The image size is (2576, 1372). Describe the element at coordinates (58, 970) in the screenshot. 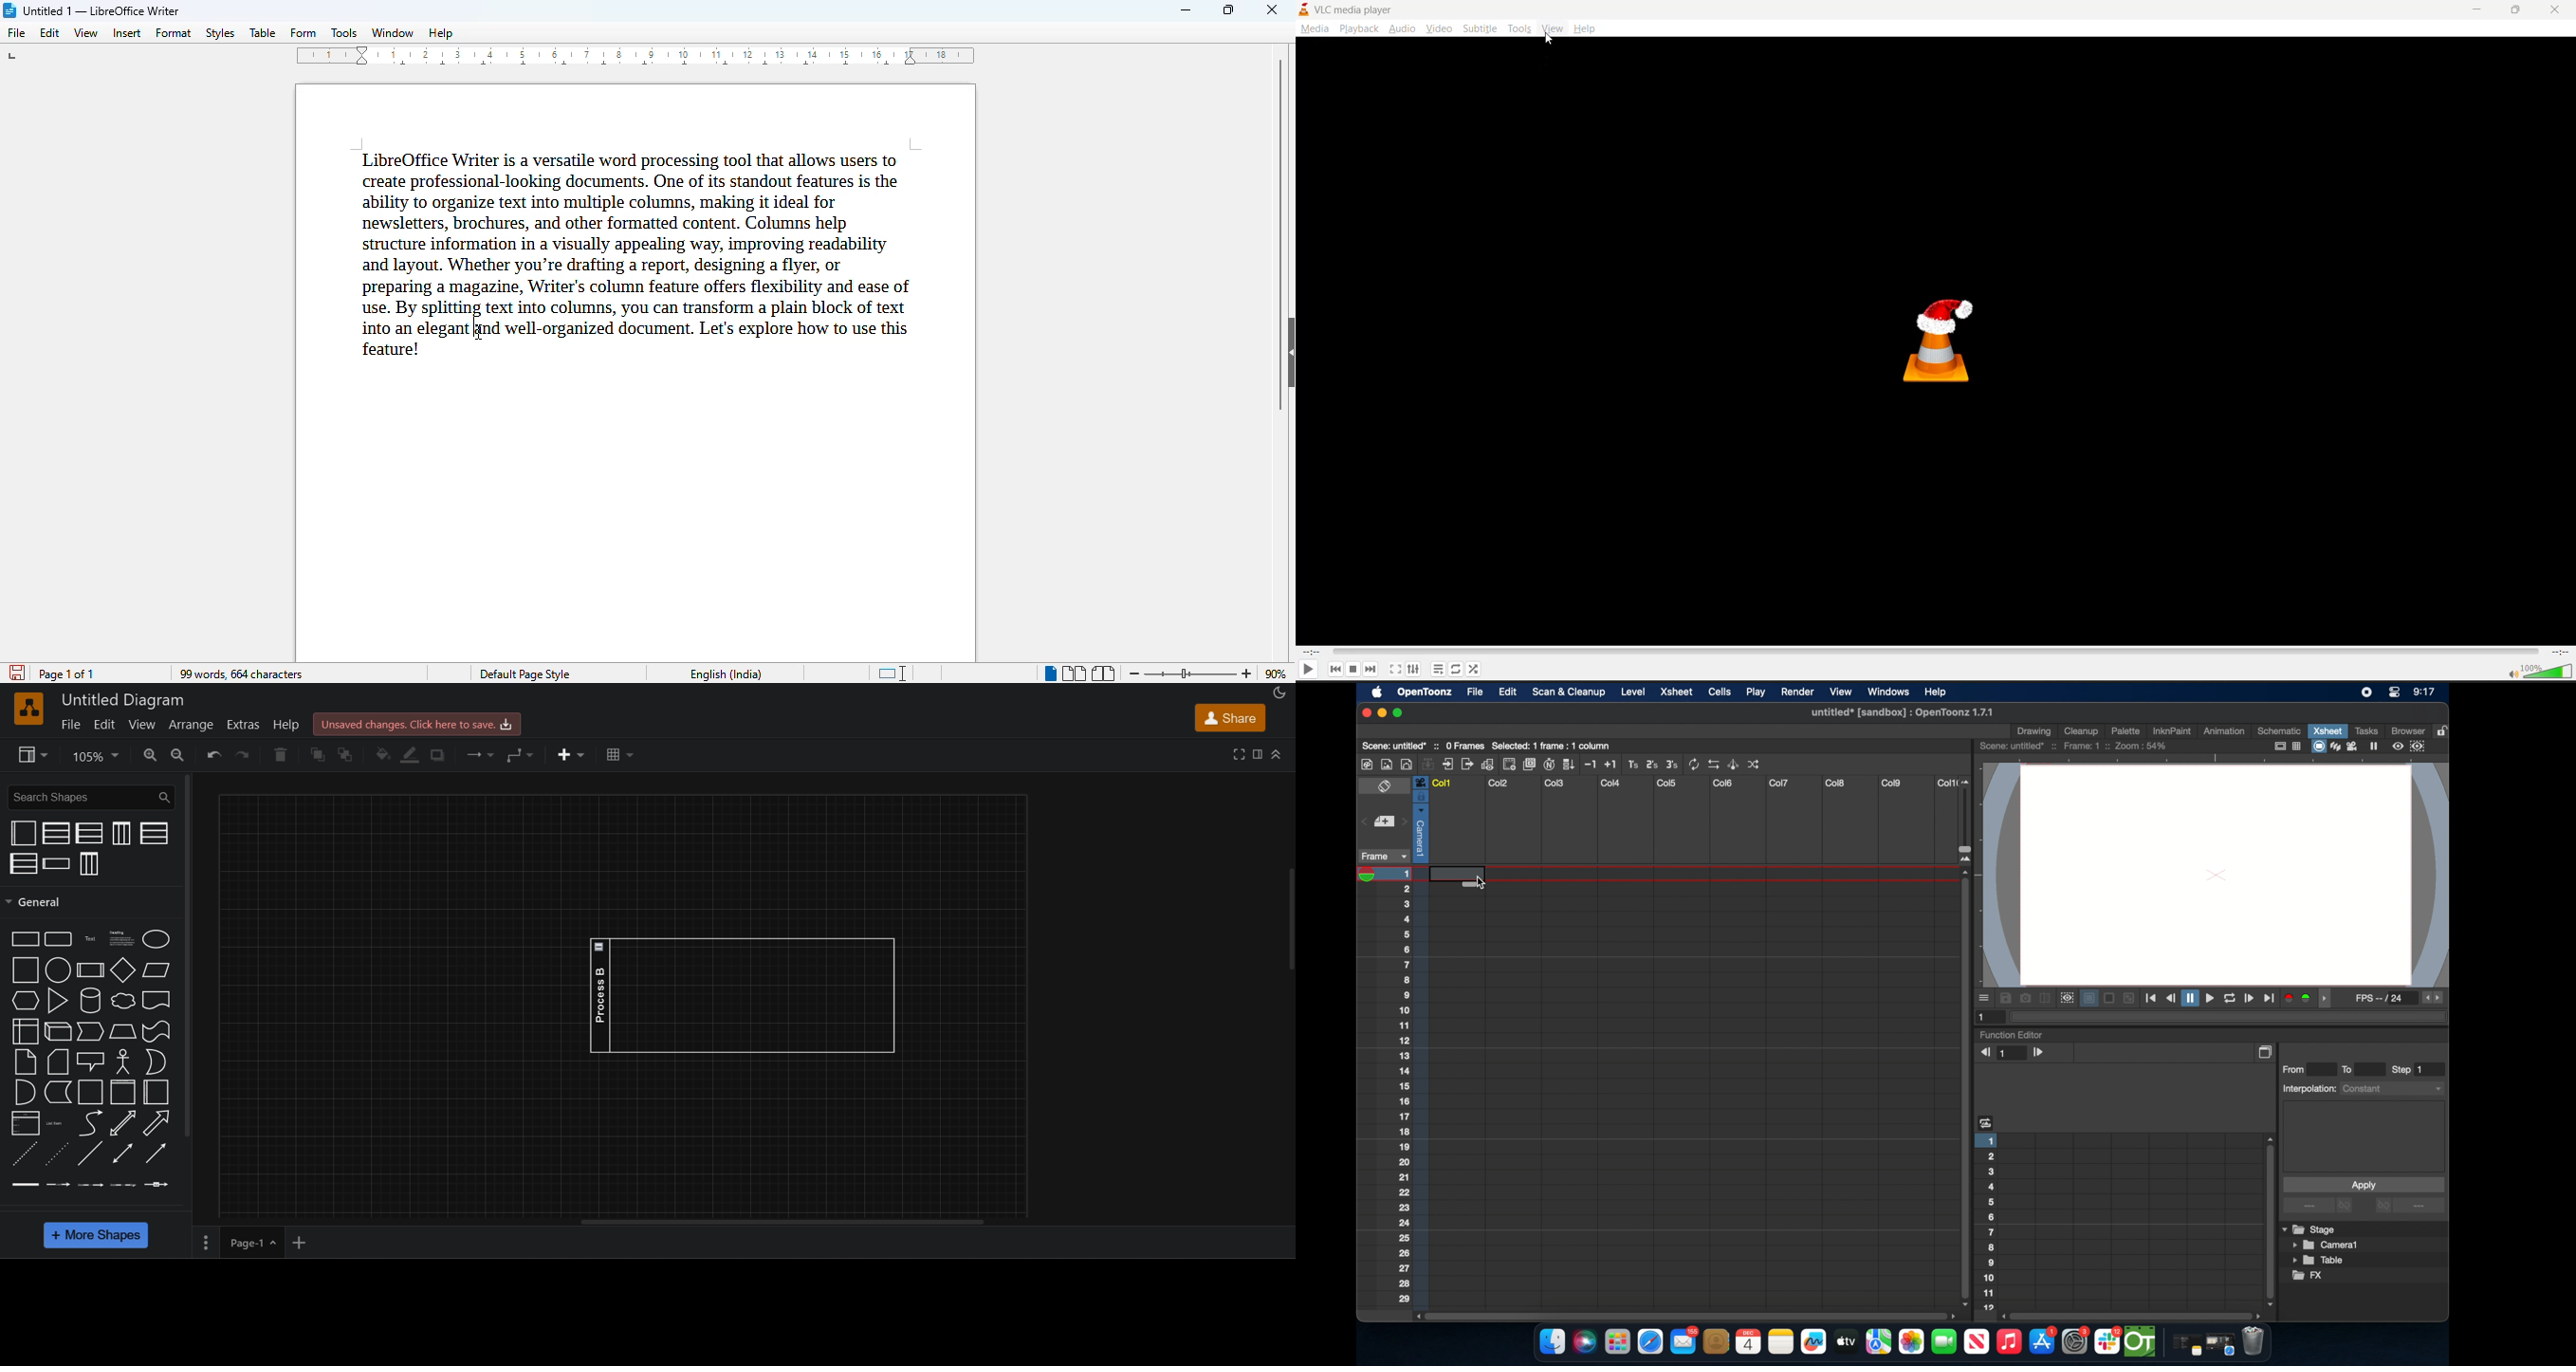

I see `circle` at that location.